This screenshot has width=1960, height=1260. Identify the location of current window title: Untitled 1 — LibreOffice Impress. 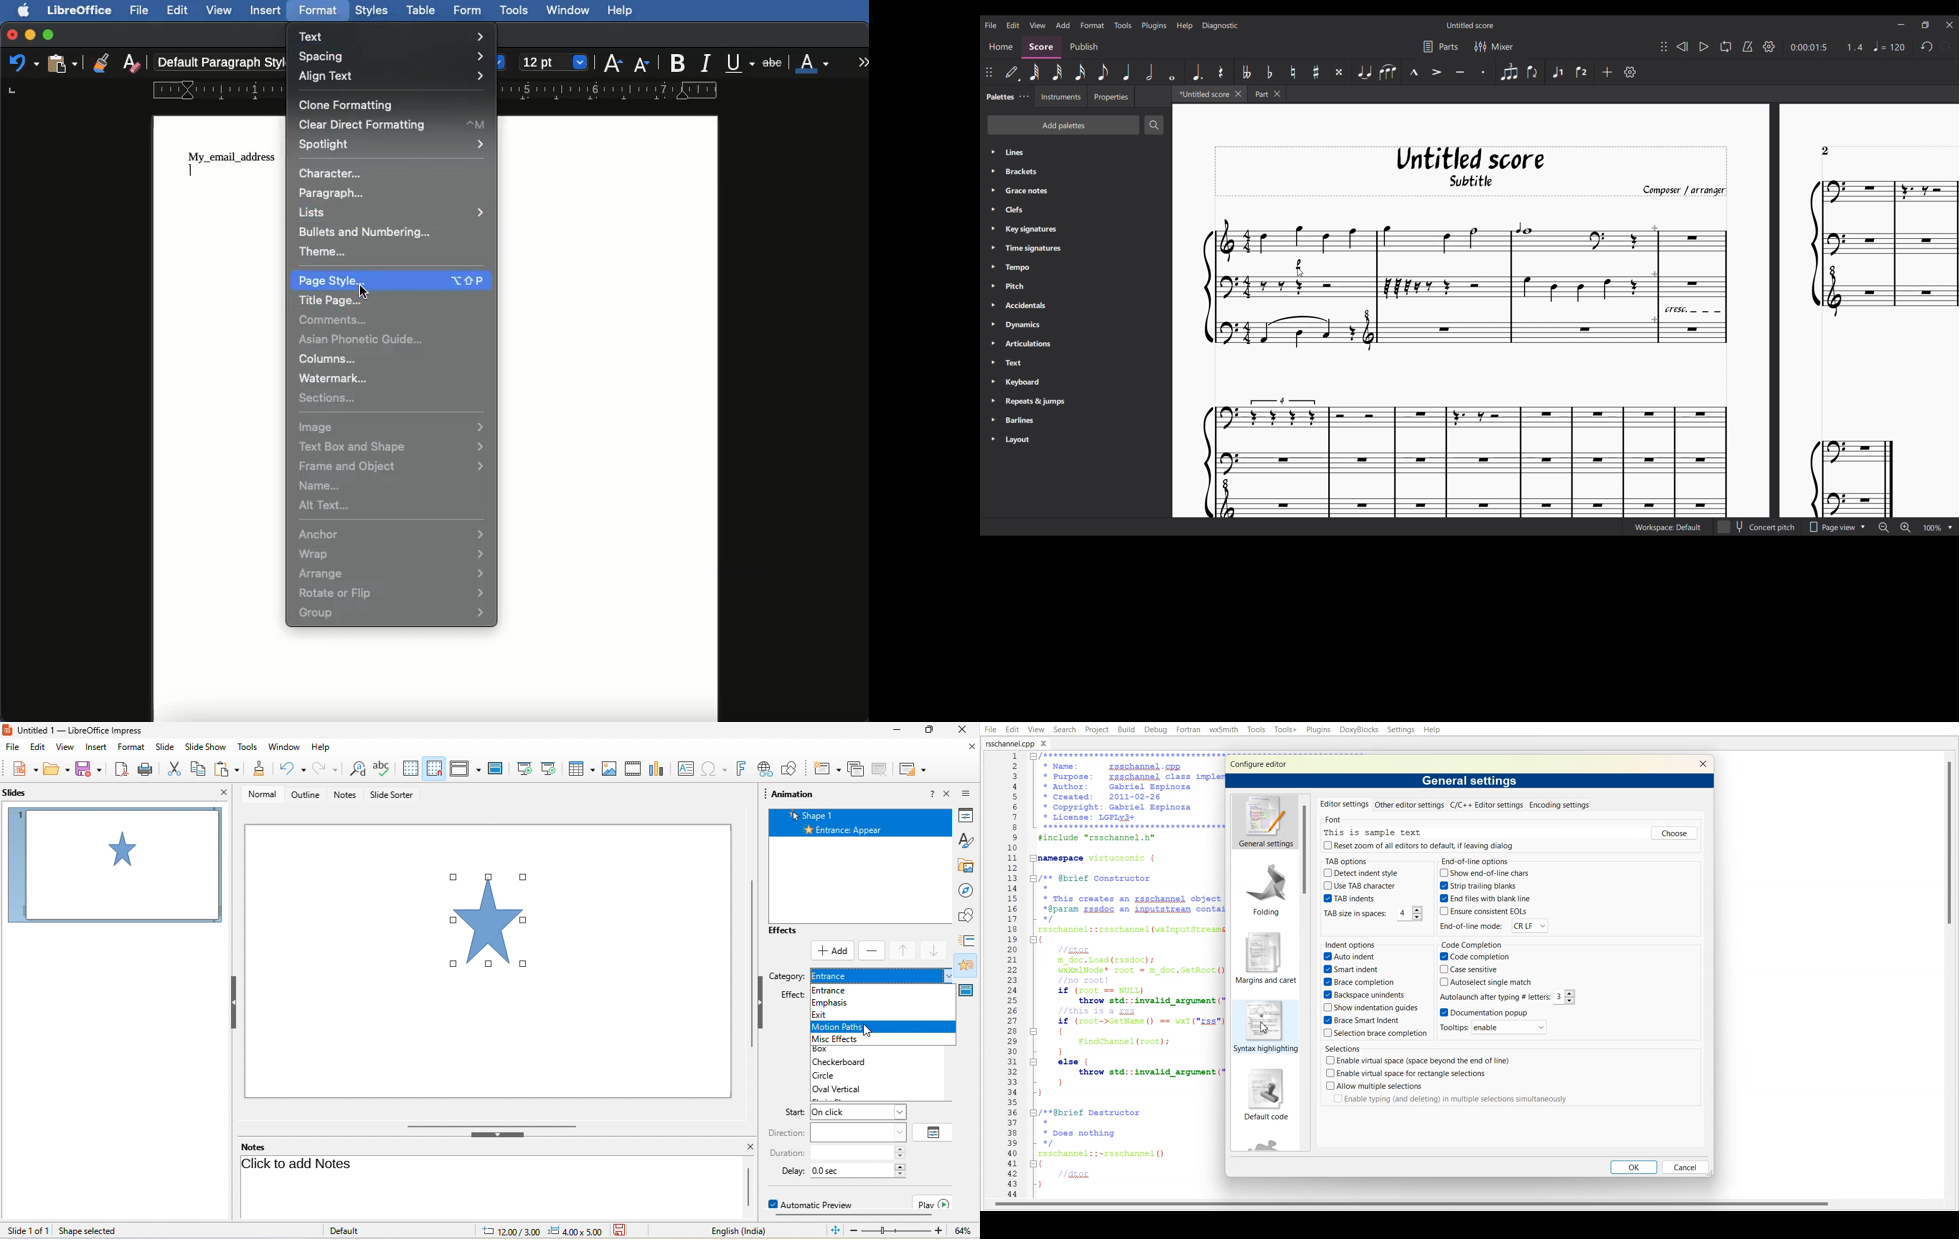
(73, 730).